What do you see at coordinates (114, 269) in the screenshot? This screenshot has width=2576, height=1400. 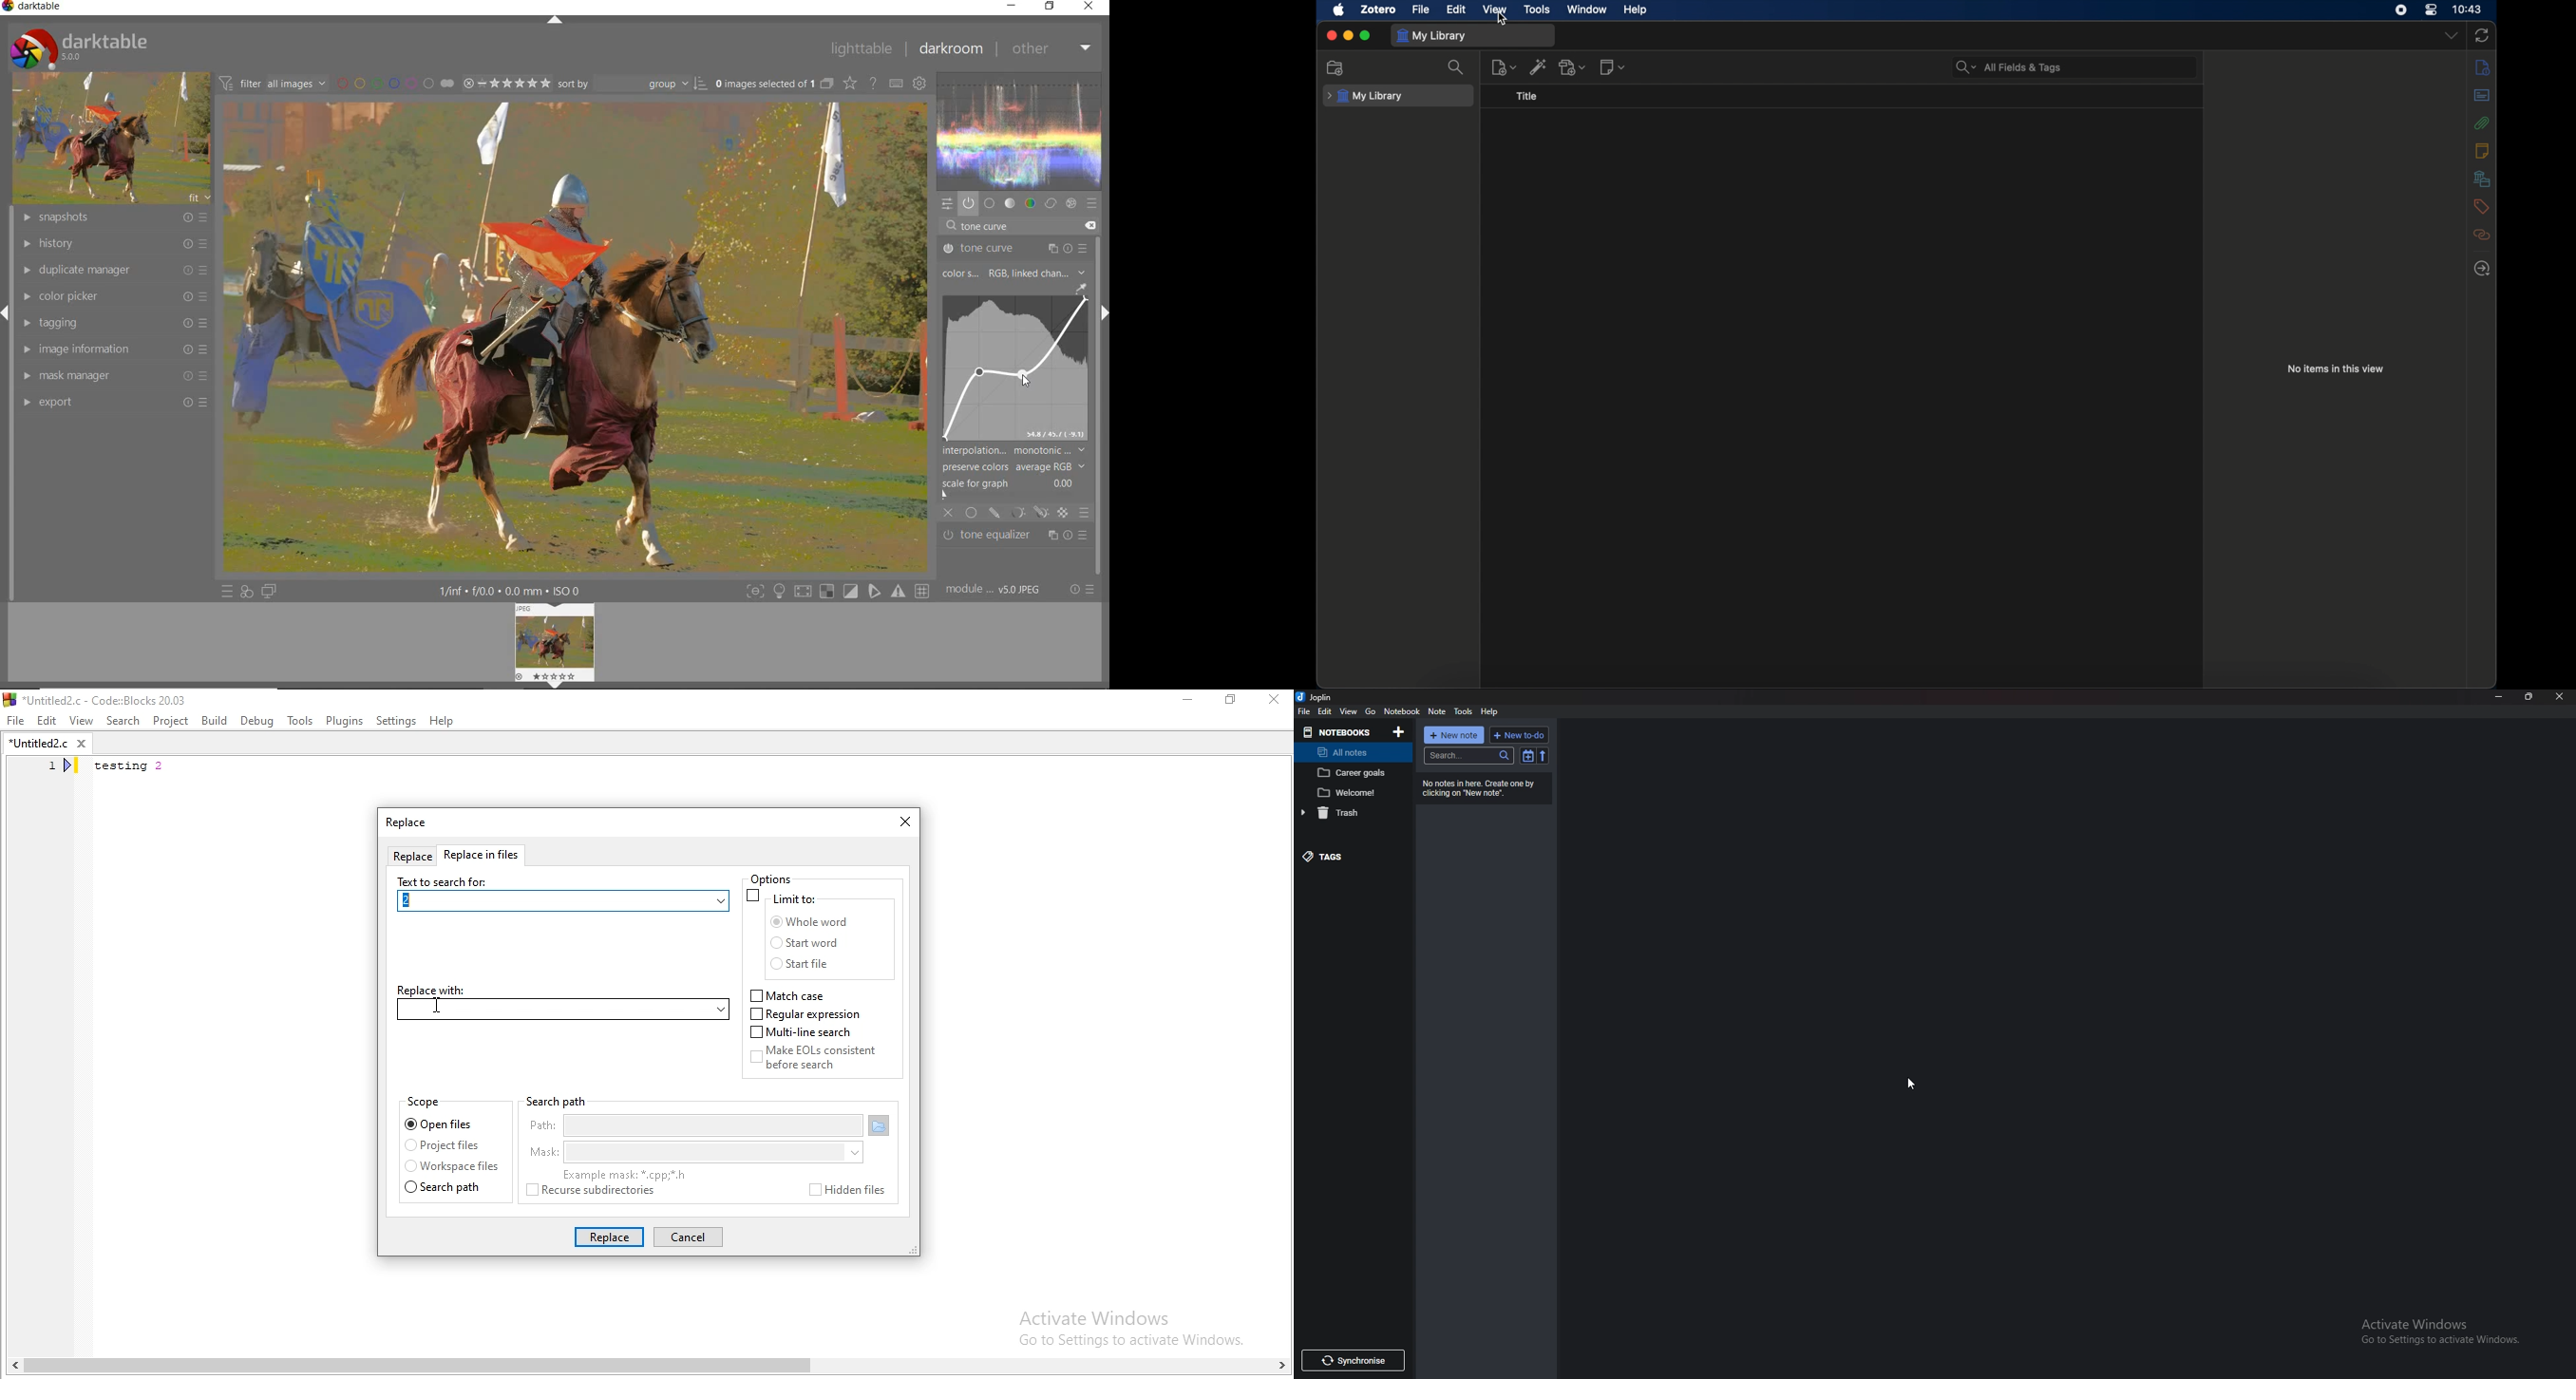 I see `duplicate manager` at bounding box center [114, 269].